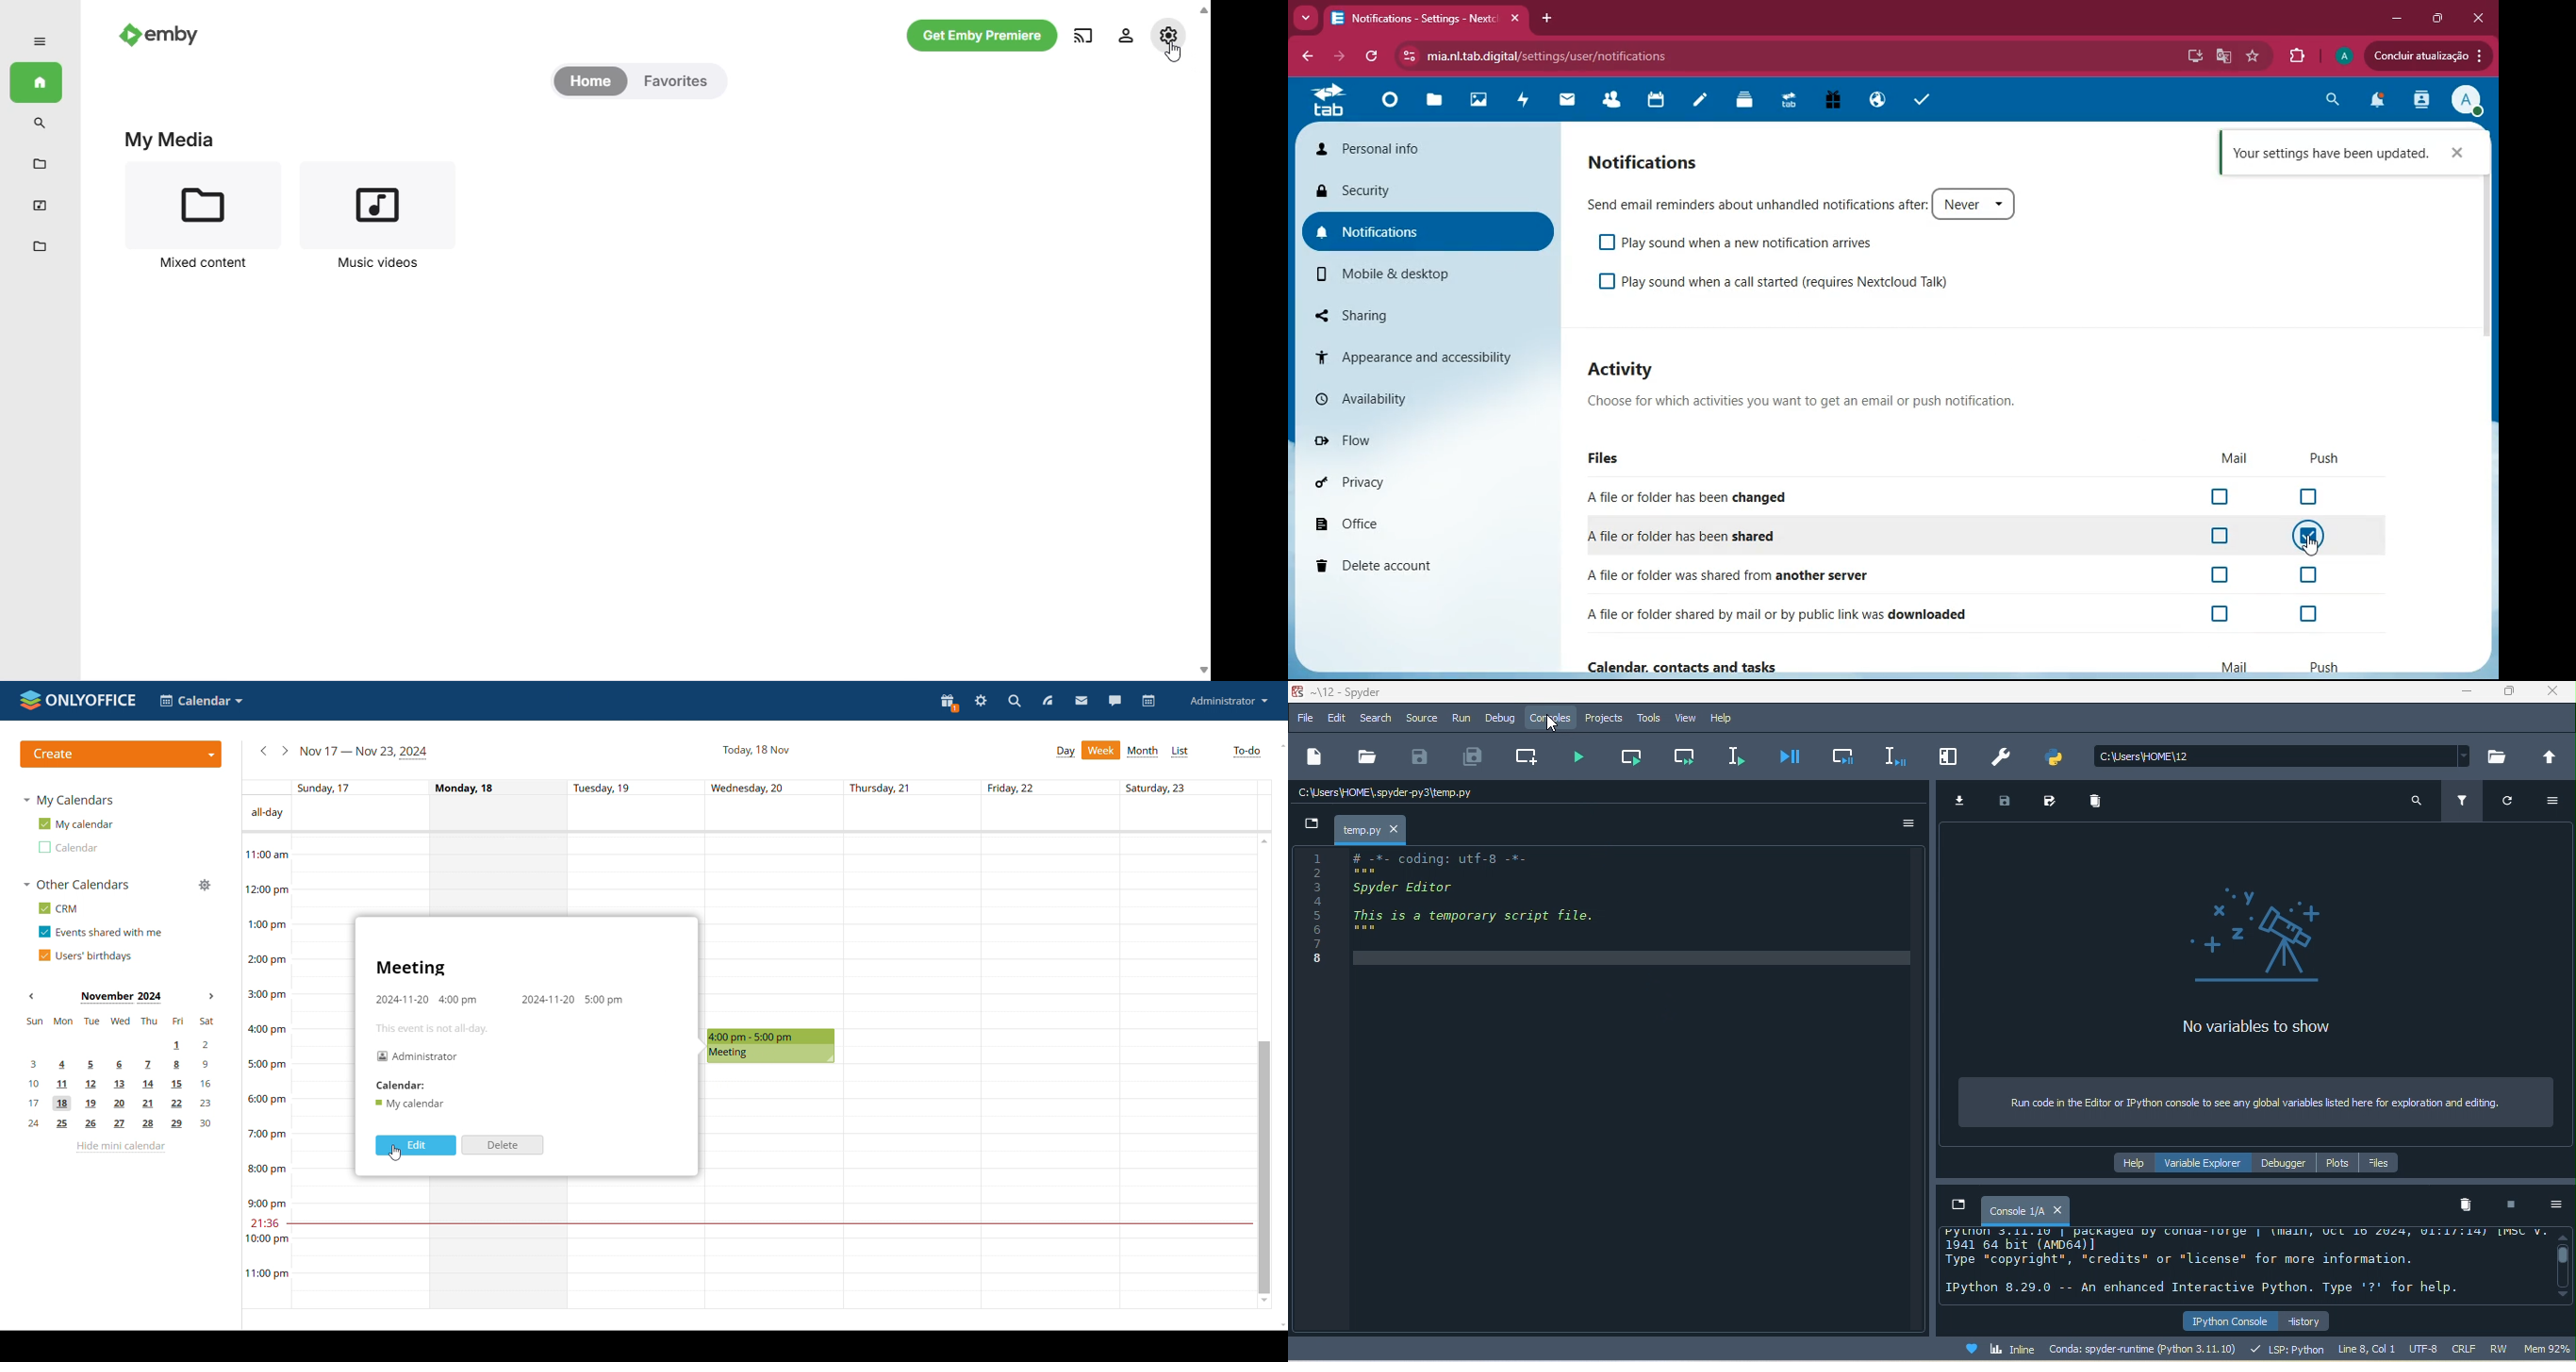  Describe the element at coordinates (120, 1073) in the screenshot. I see `mini calendar` at that location.